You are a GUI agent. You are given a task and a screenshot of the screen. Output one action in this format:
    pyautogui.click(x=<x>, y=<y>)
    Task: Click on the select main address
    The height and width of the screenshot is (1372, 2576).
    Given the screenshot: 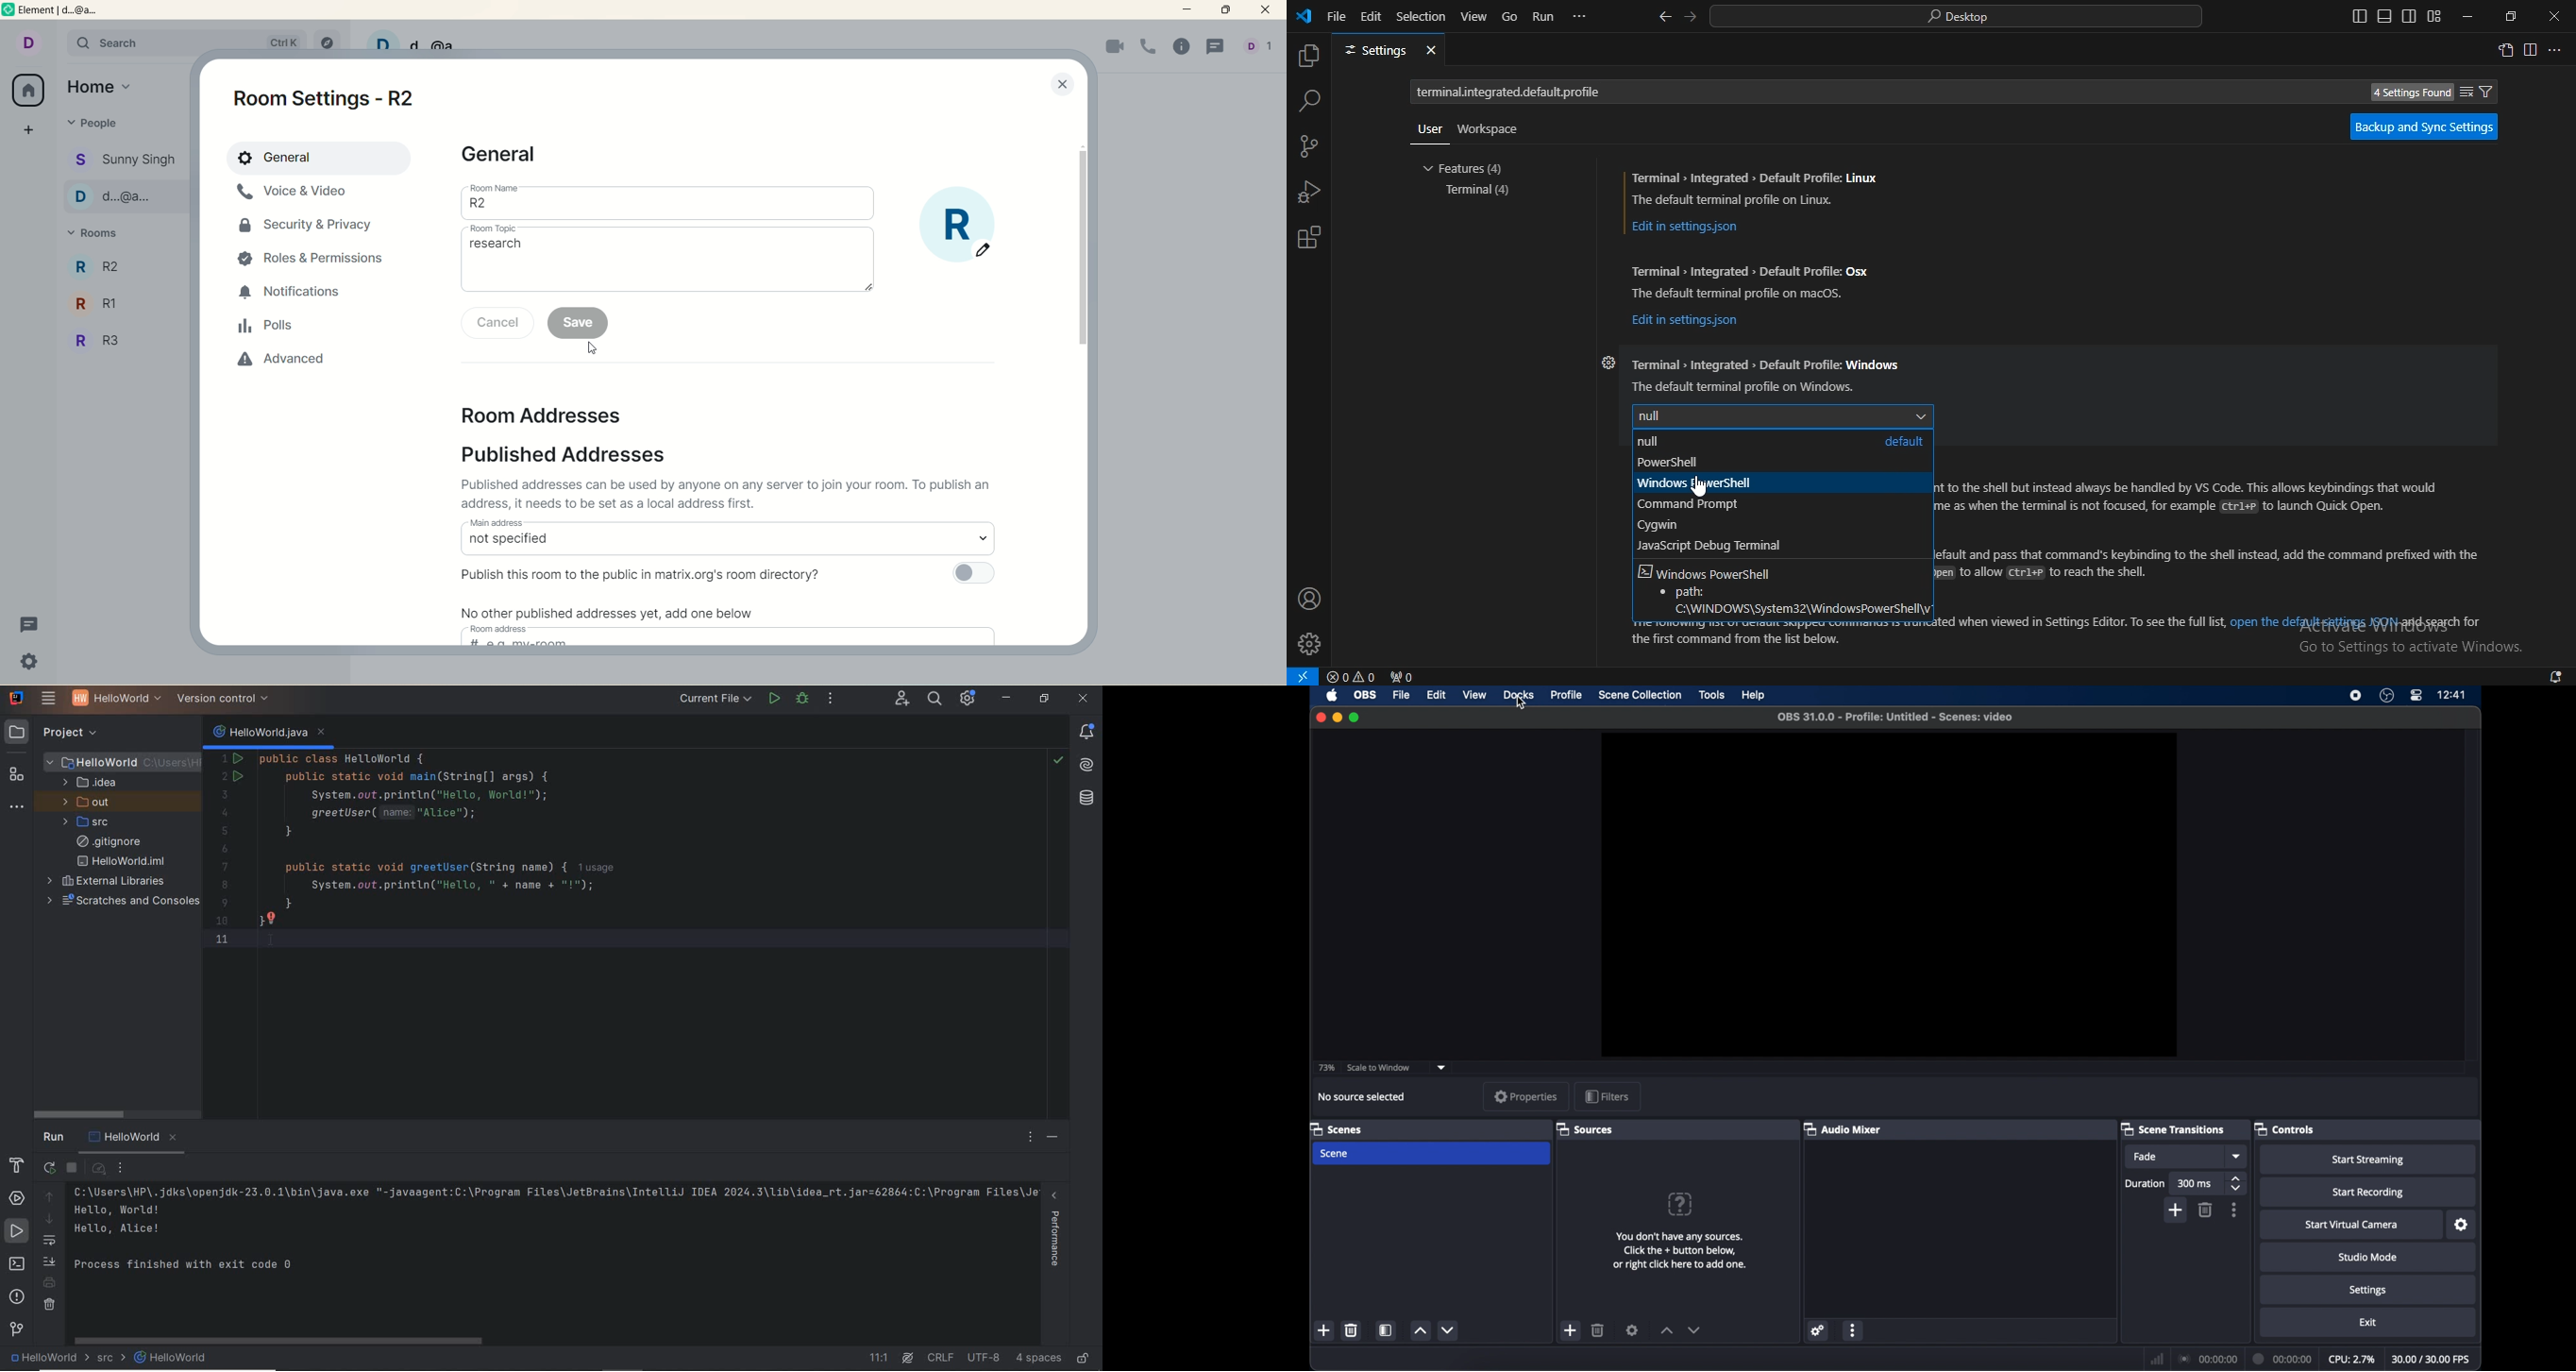 What is the action you would take?
    pyautogui.click(x=728, y=544)
    